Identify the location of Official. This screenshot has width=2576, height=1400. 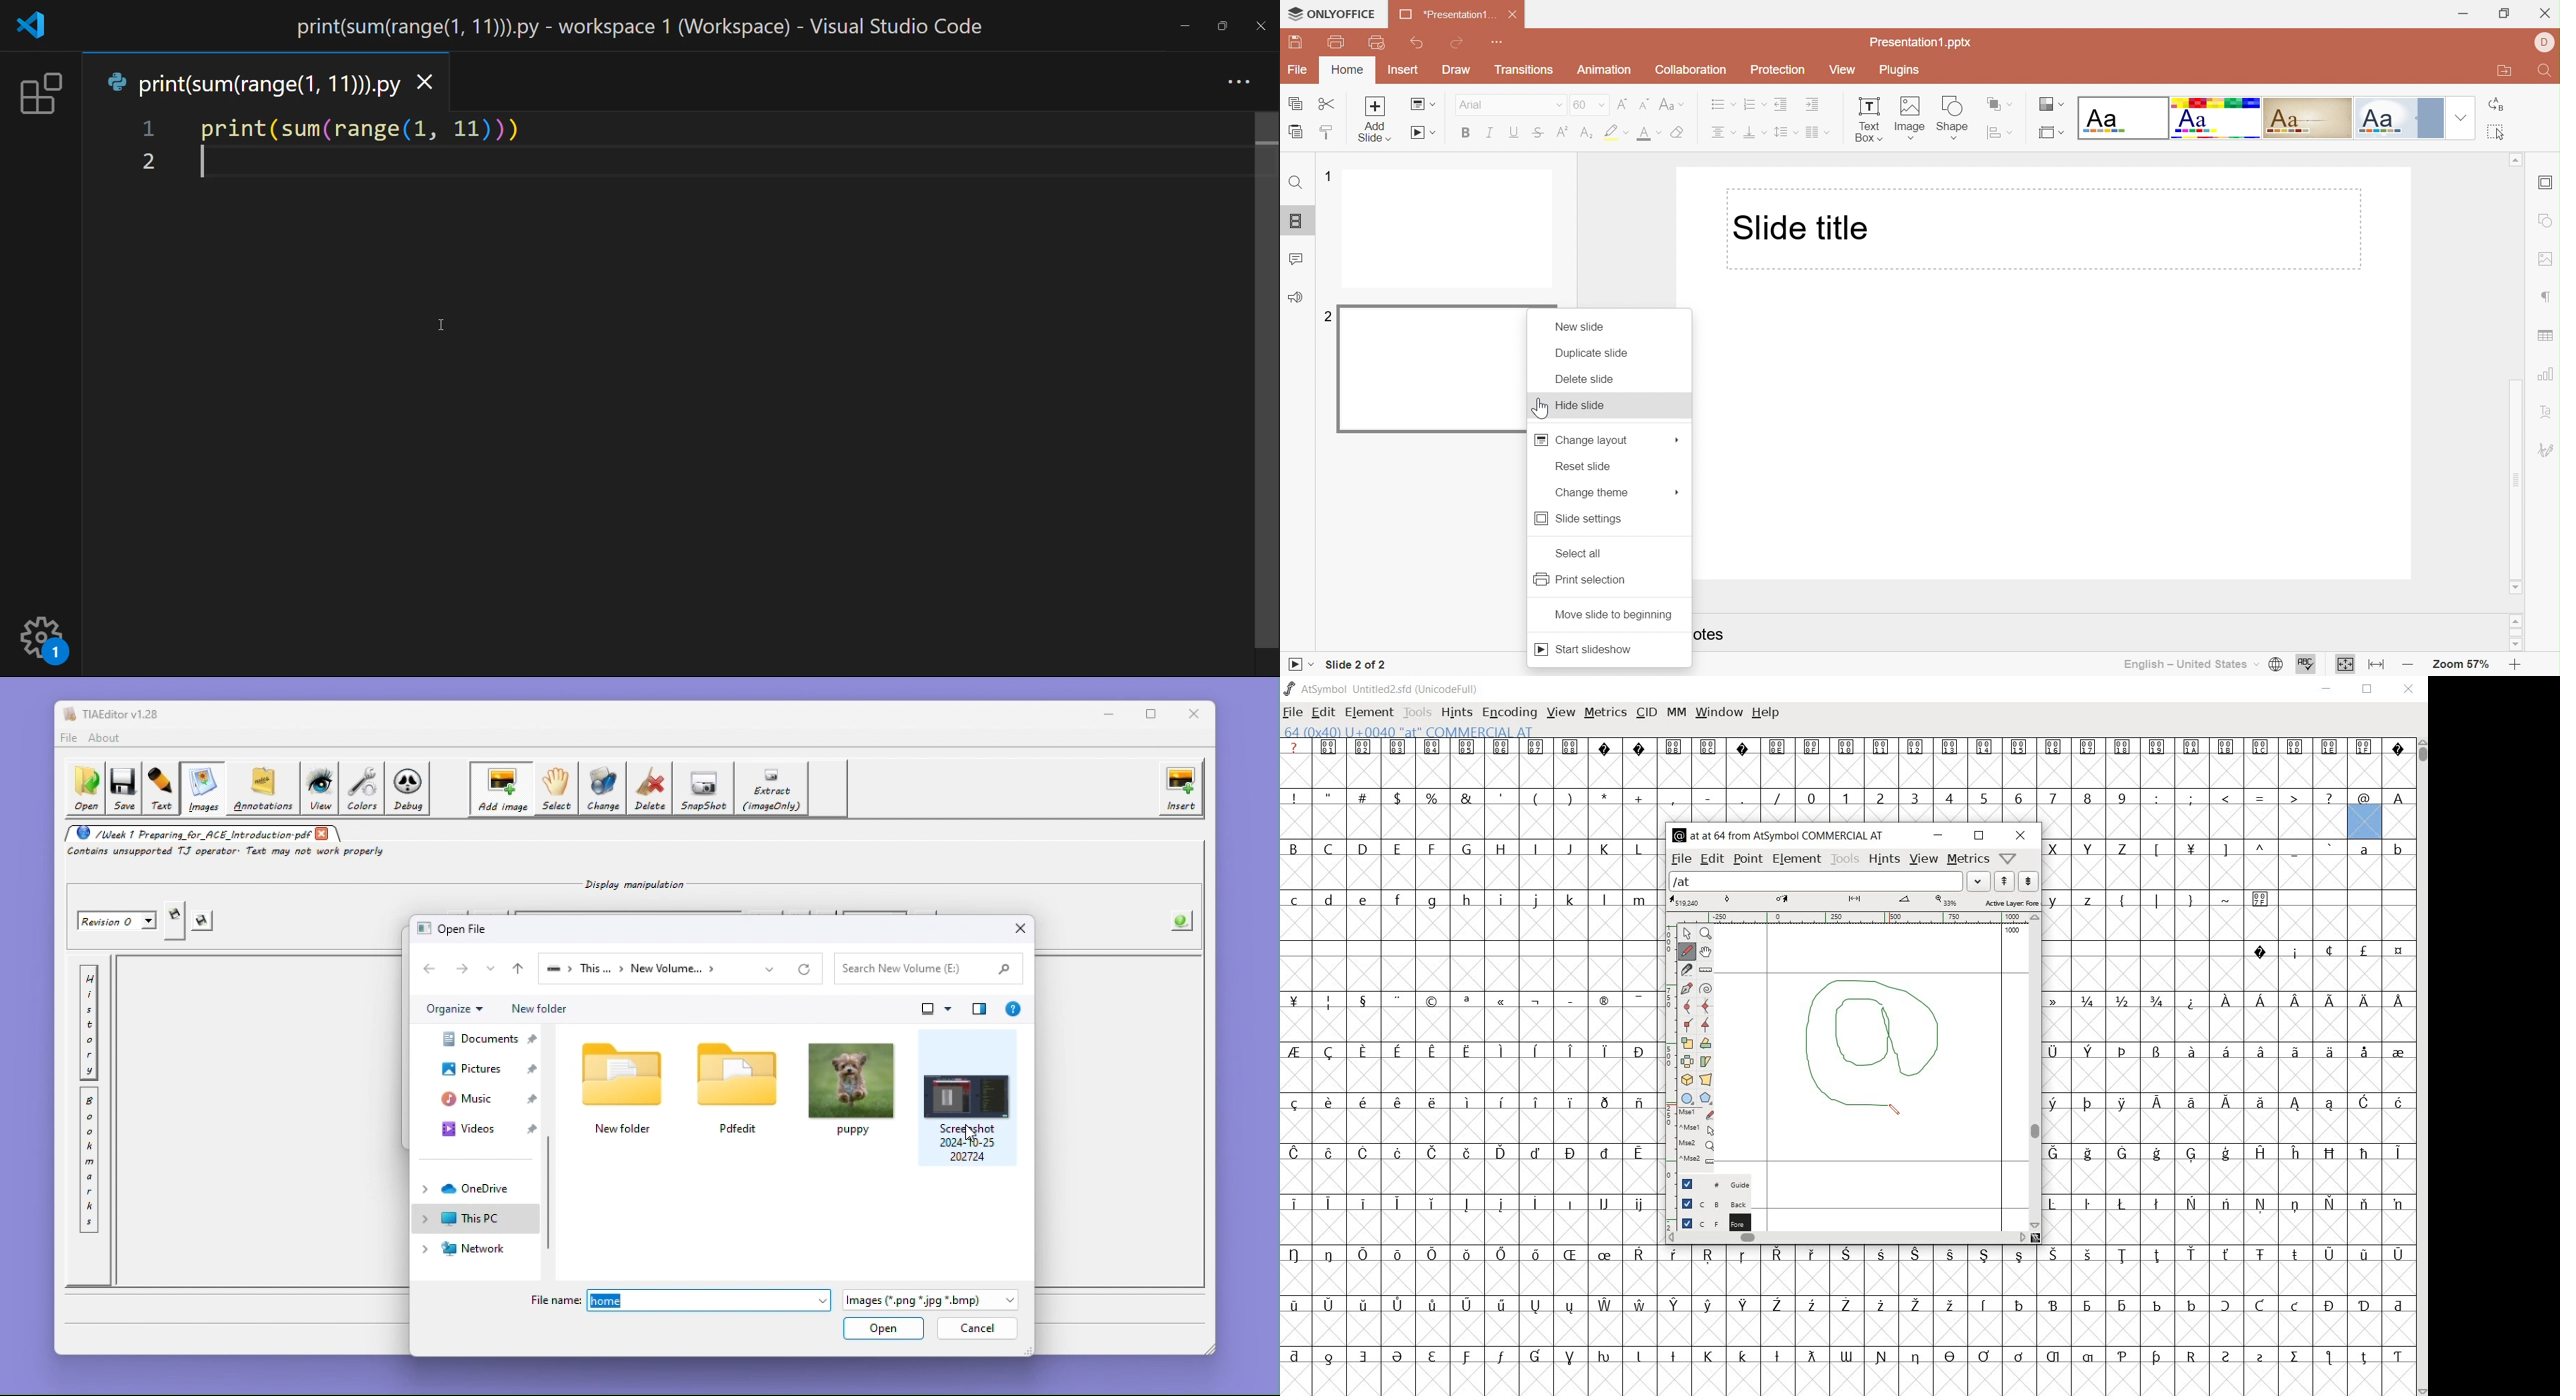
(2395, 118).